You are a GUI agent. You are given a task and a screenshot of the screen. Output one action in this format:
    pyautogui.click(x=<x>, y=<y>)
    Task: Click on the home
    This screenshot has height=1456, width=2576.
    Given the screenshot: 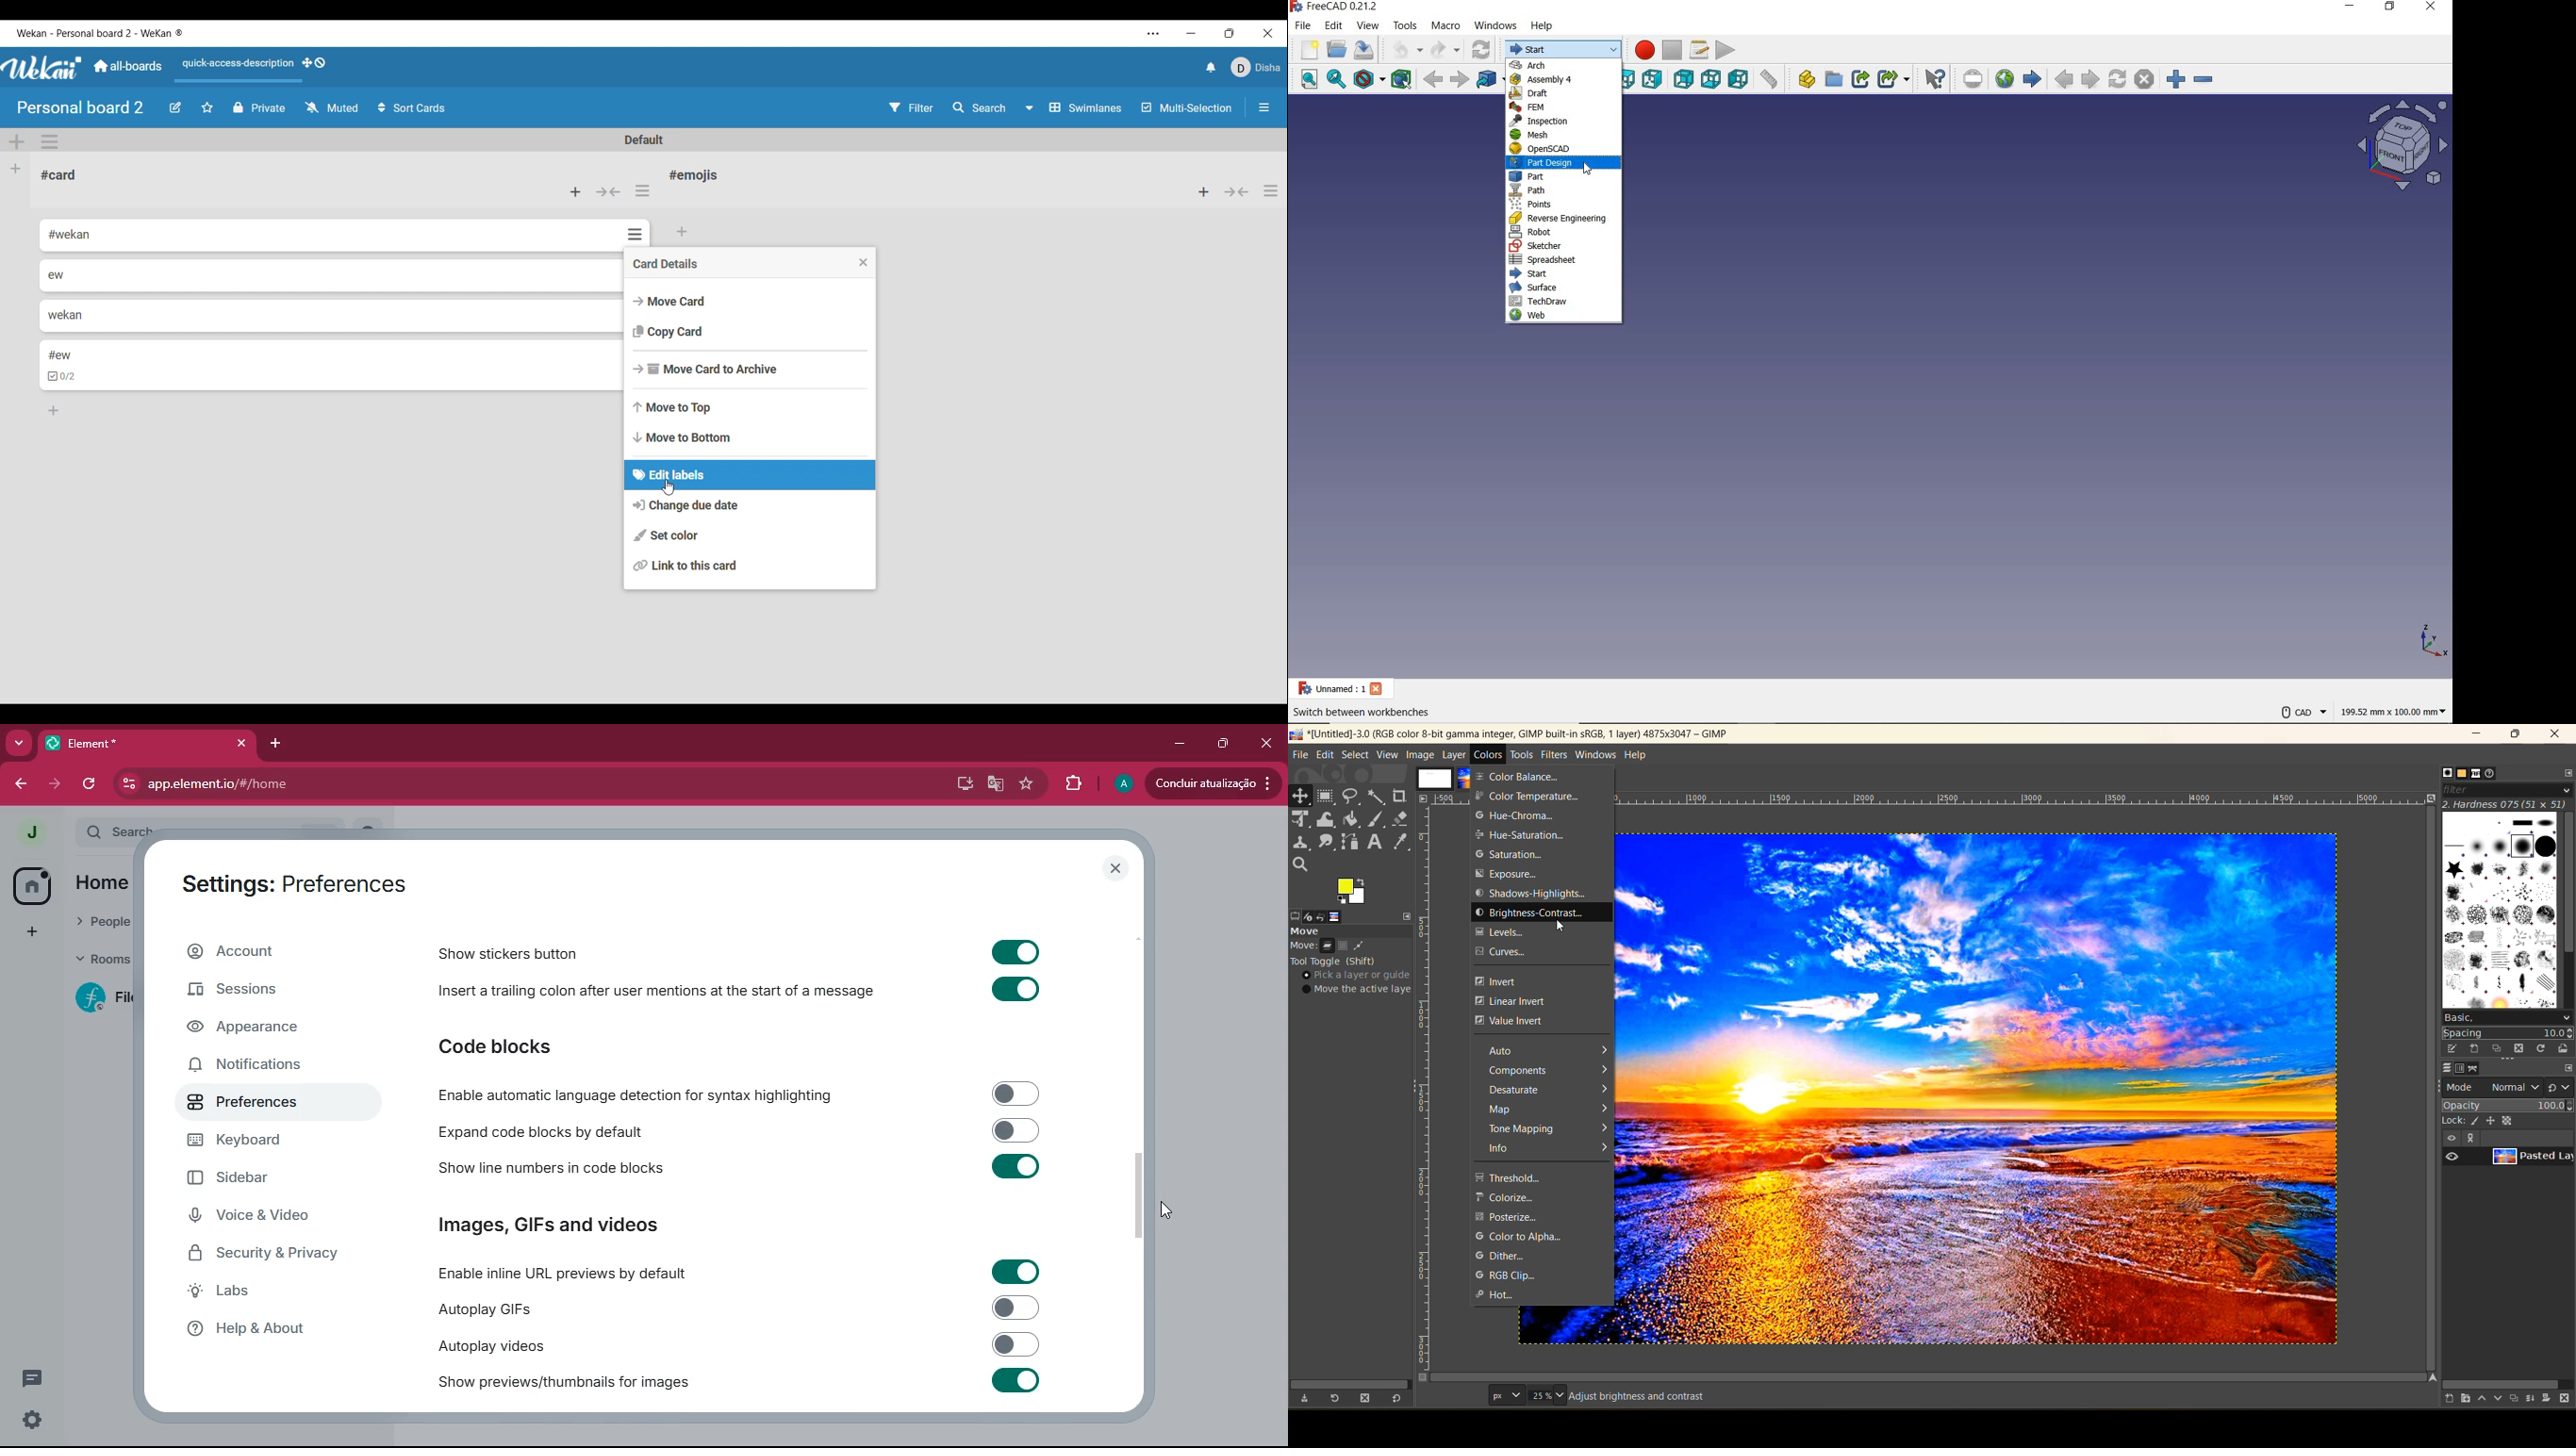 What is the action you would take?
    pyautogui.click(x=101, y=885)
    